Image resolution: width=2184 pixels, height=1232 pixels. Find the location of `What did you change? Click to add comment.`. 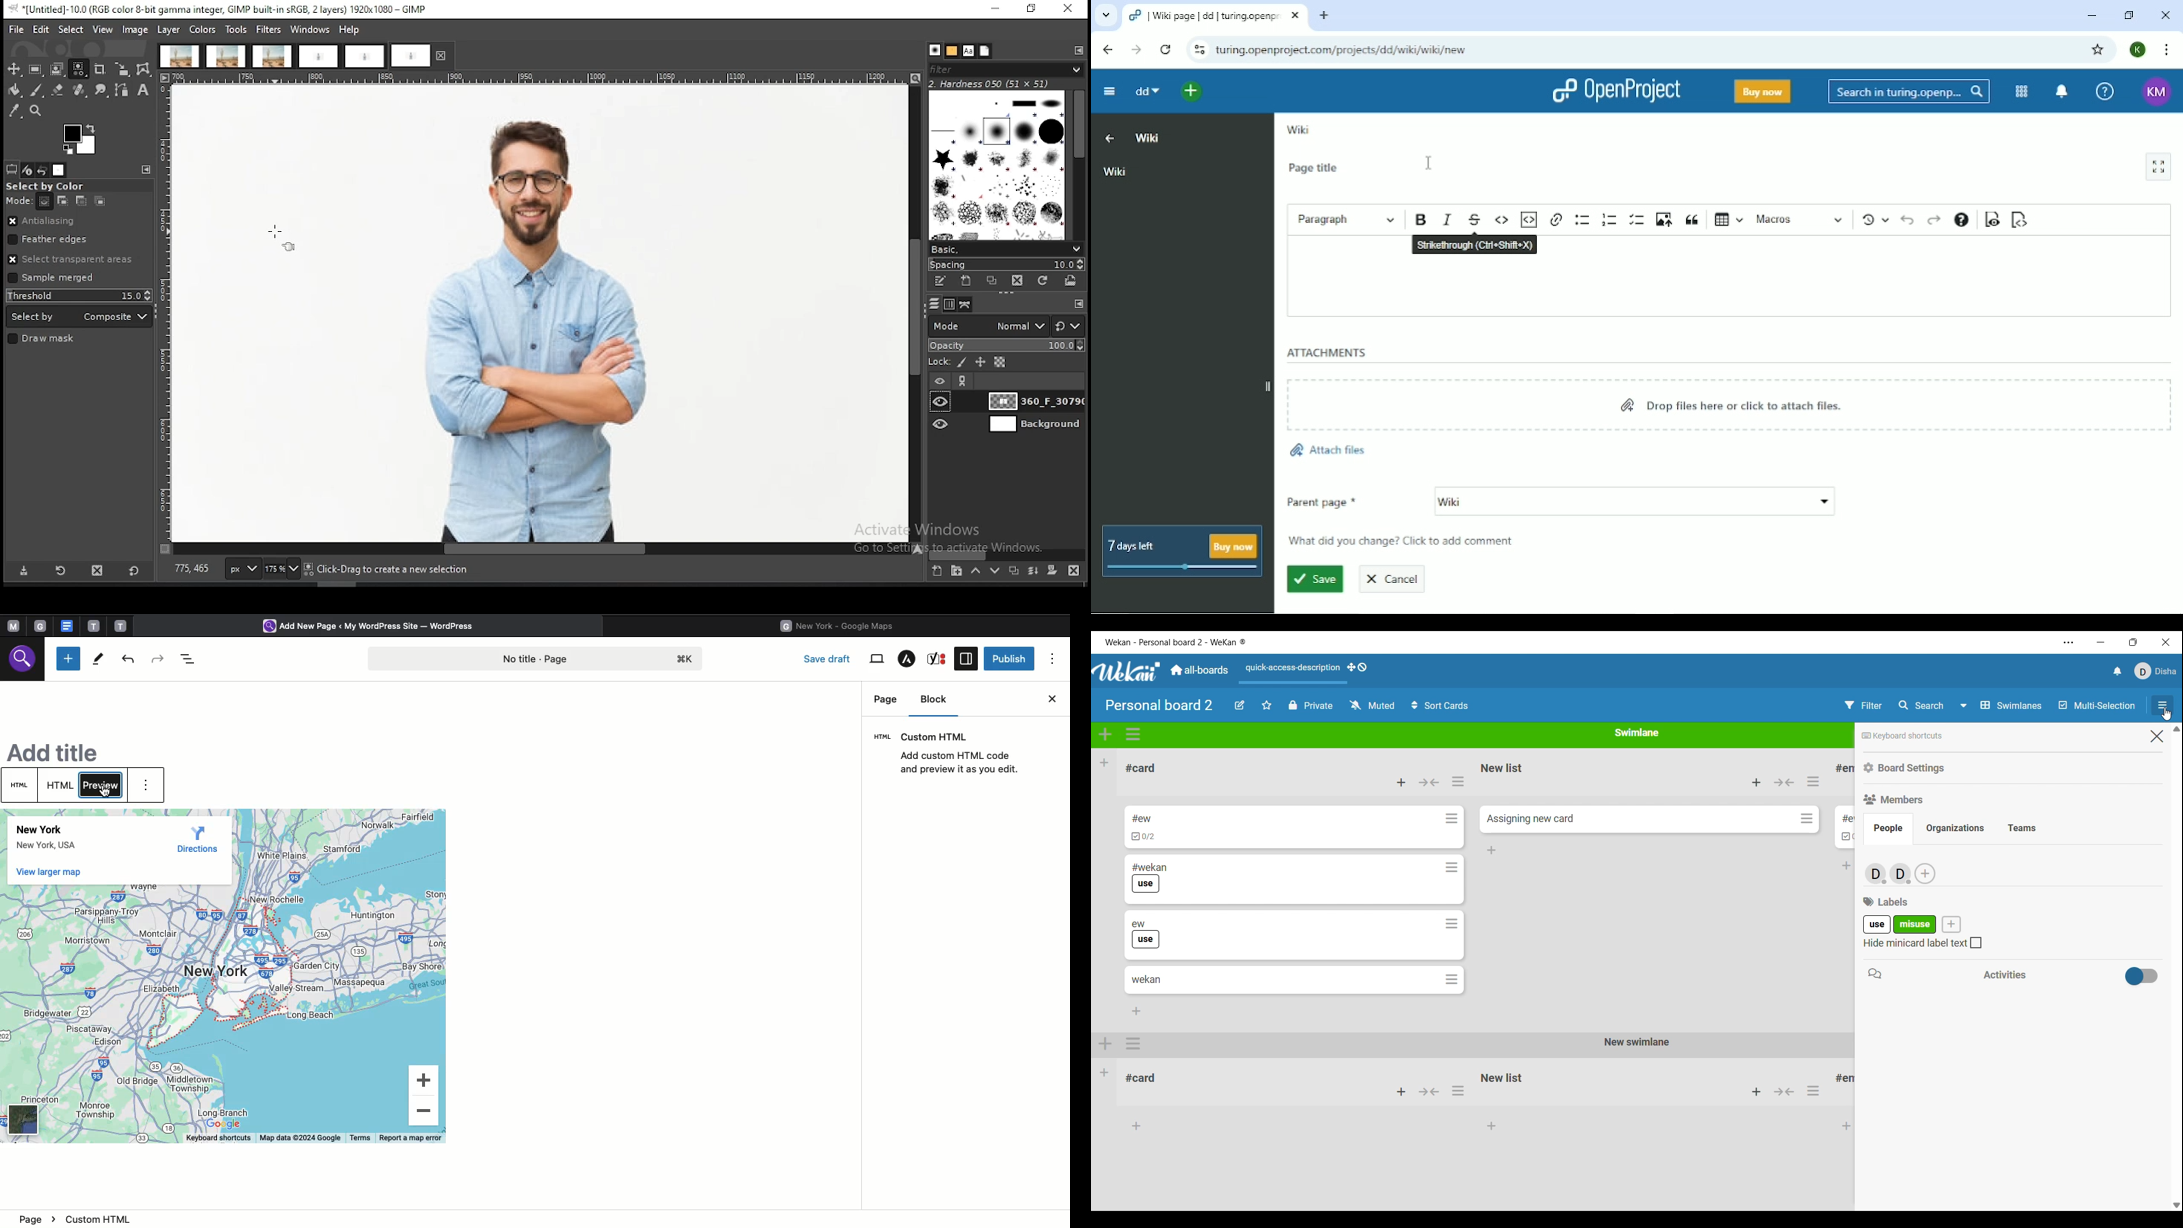

What did you change? Click to add comment. is located at coordinates (1411, 542).